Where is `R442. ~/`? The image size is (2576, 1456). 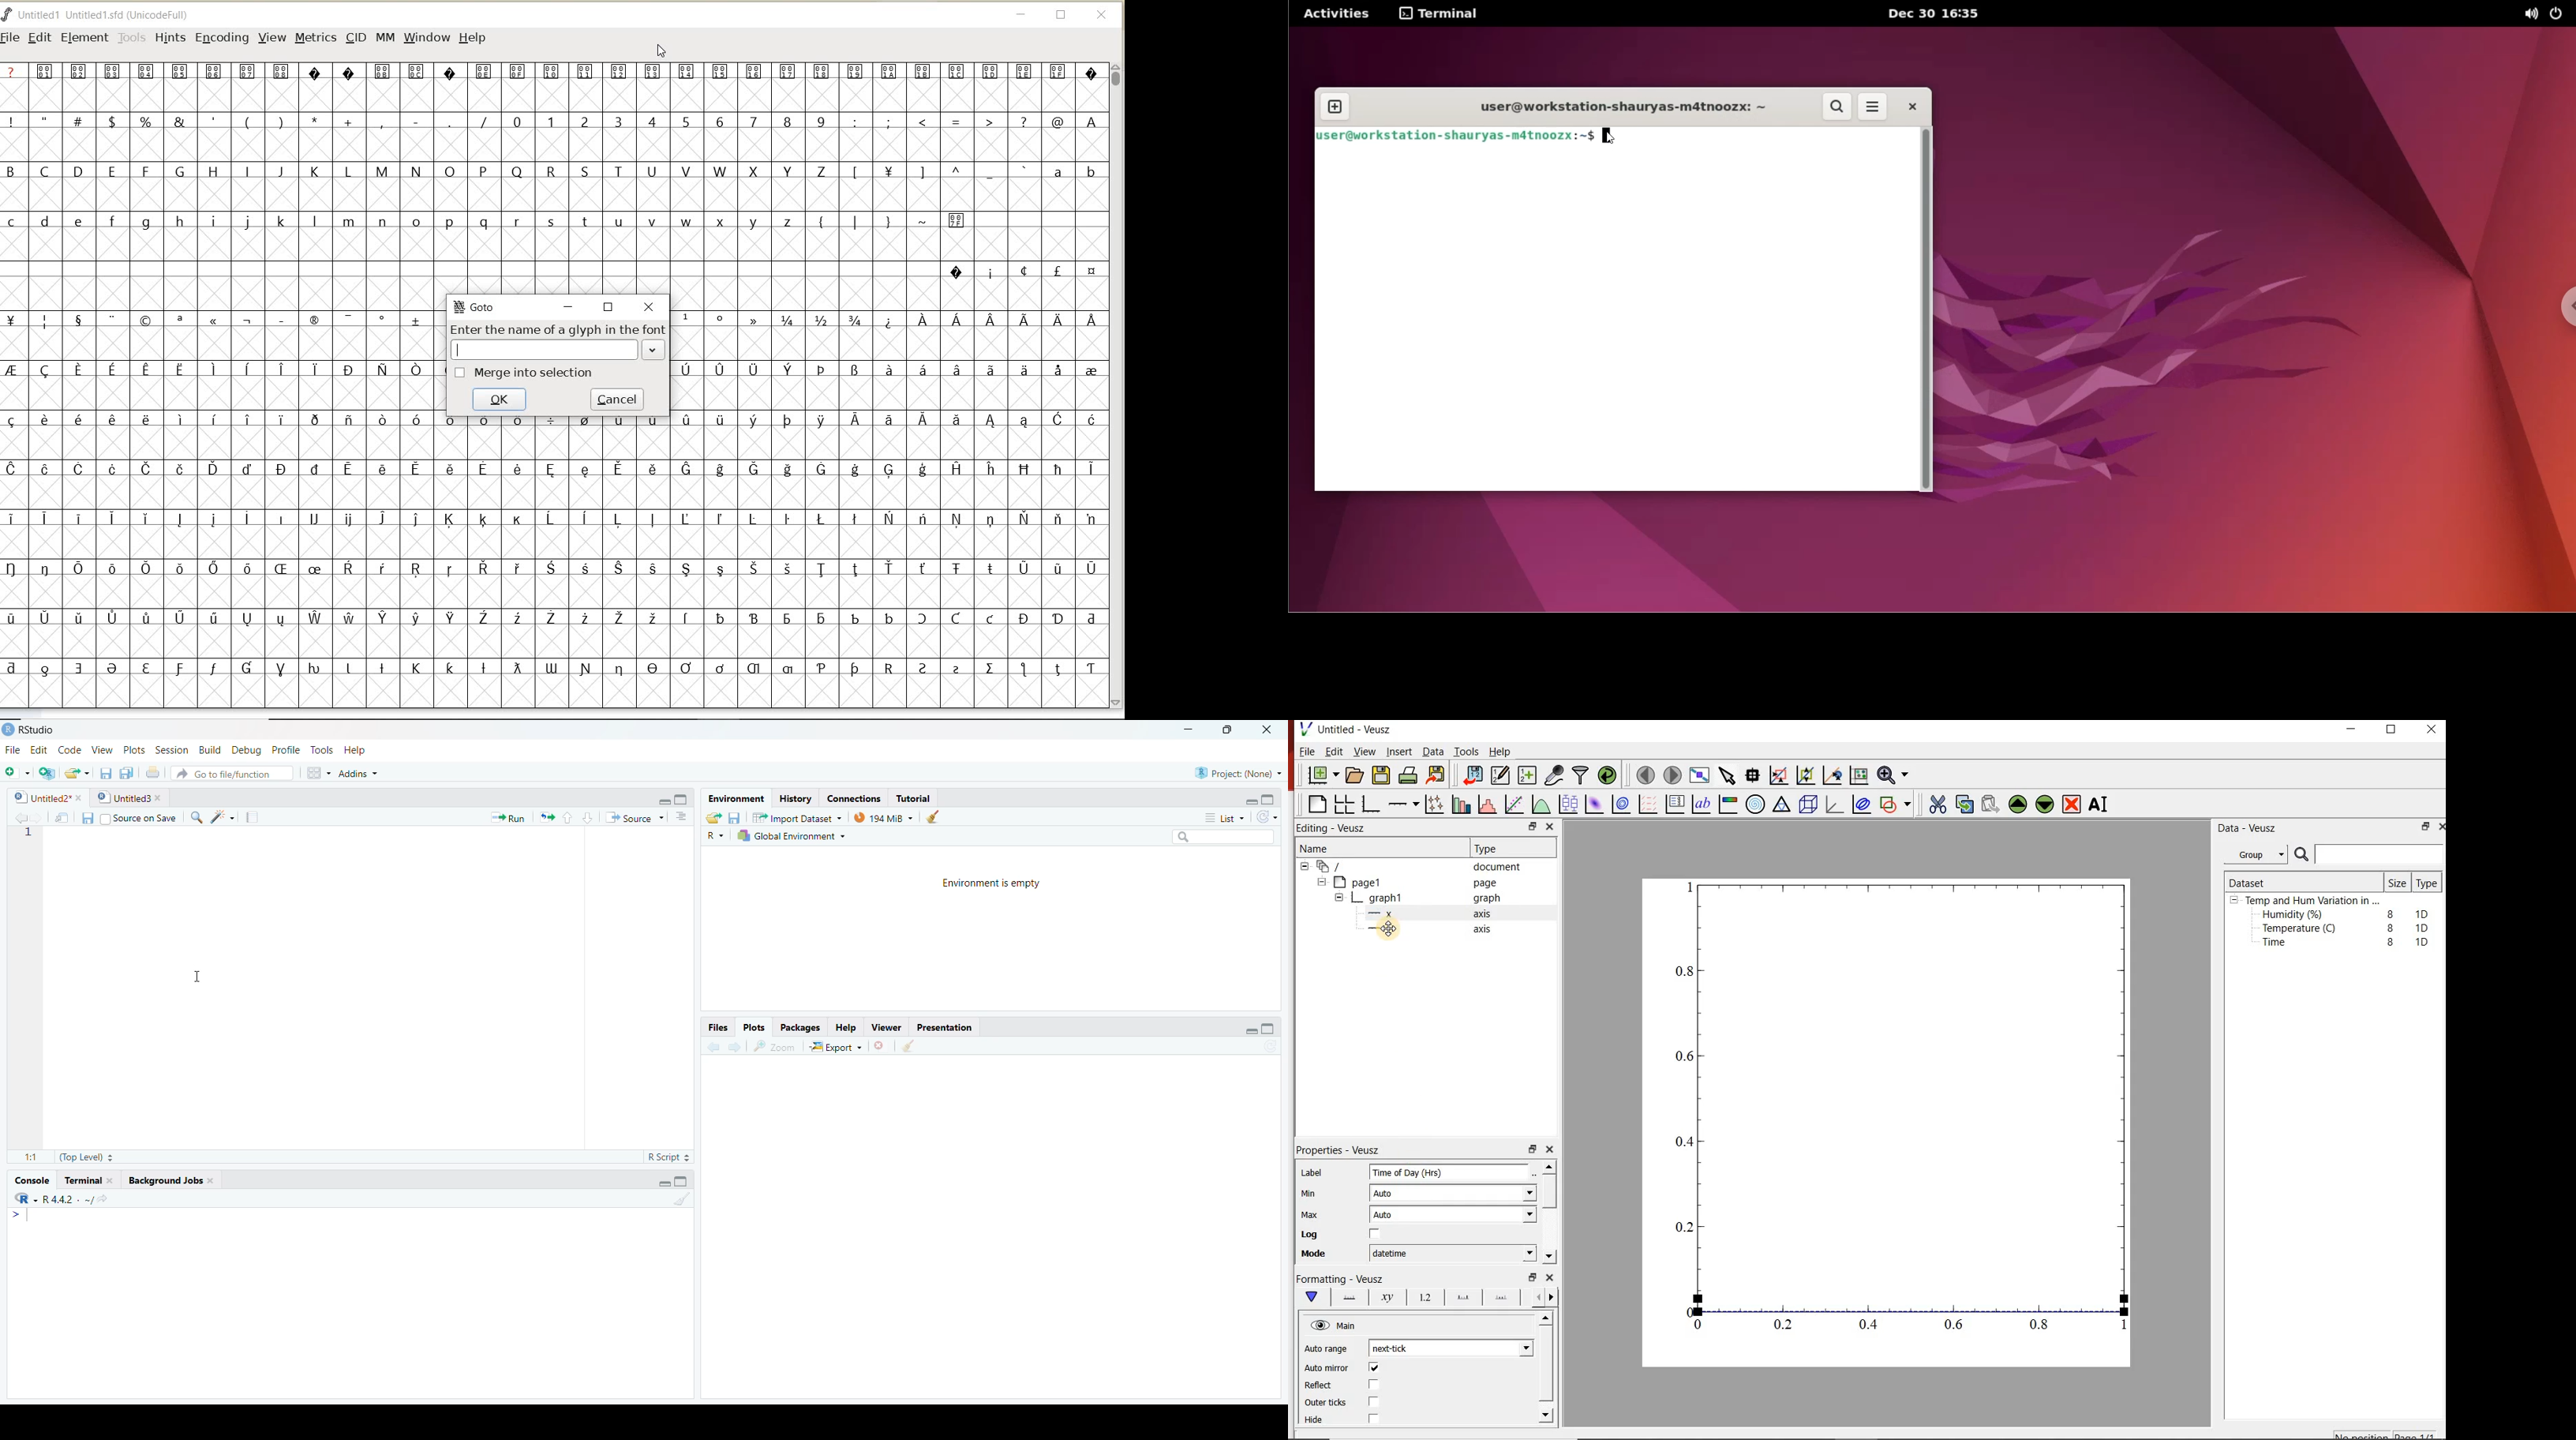
R442. ~/ is located at coordinates (67, 1200).